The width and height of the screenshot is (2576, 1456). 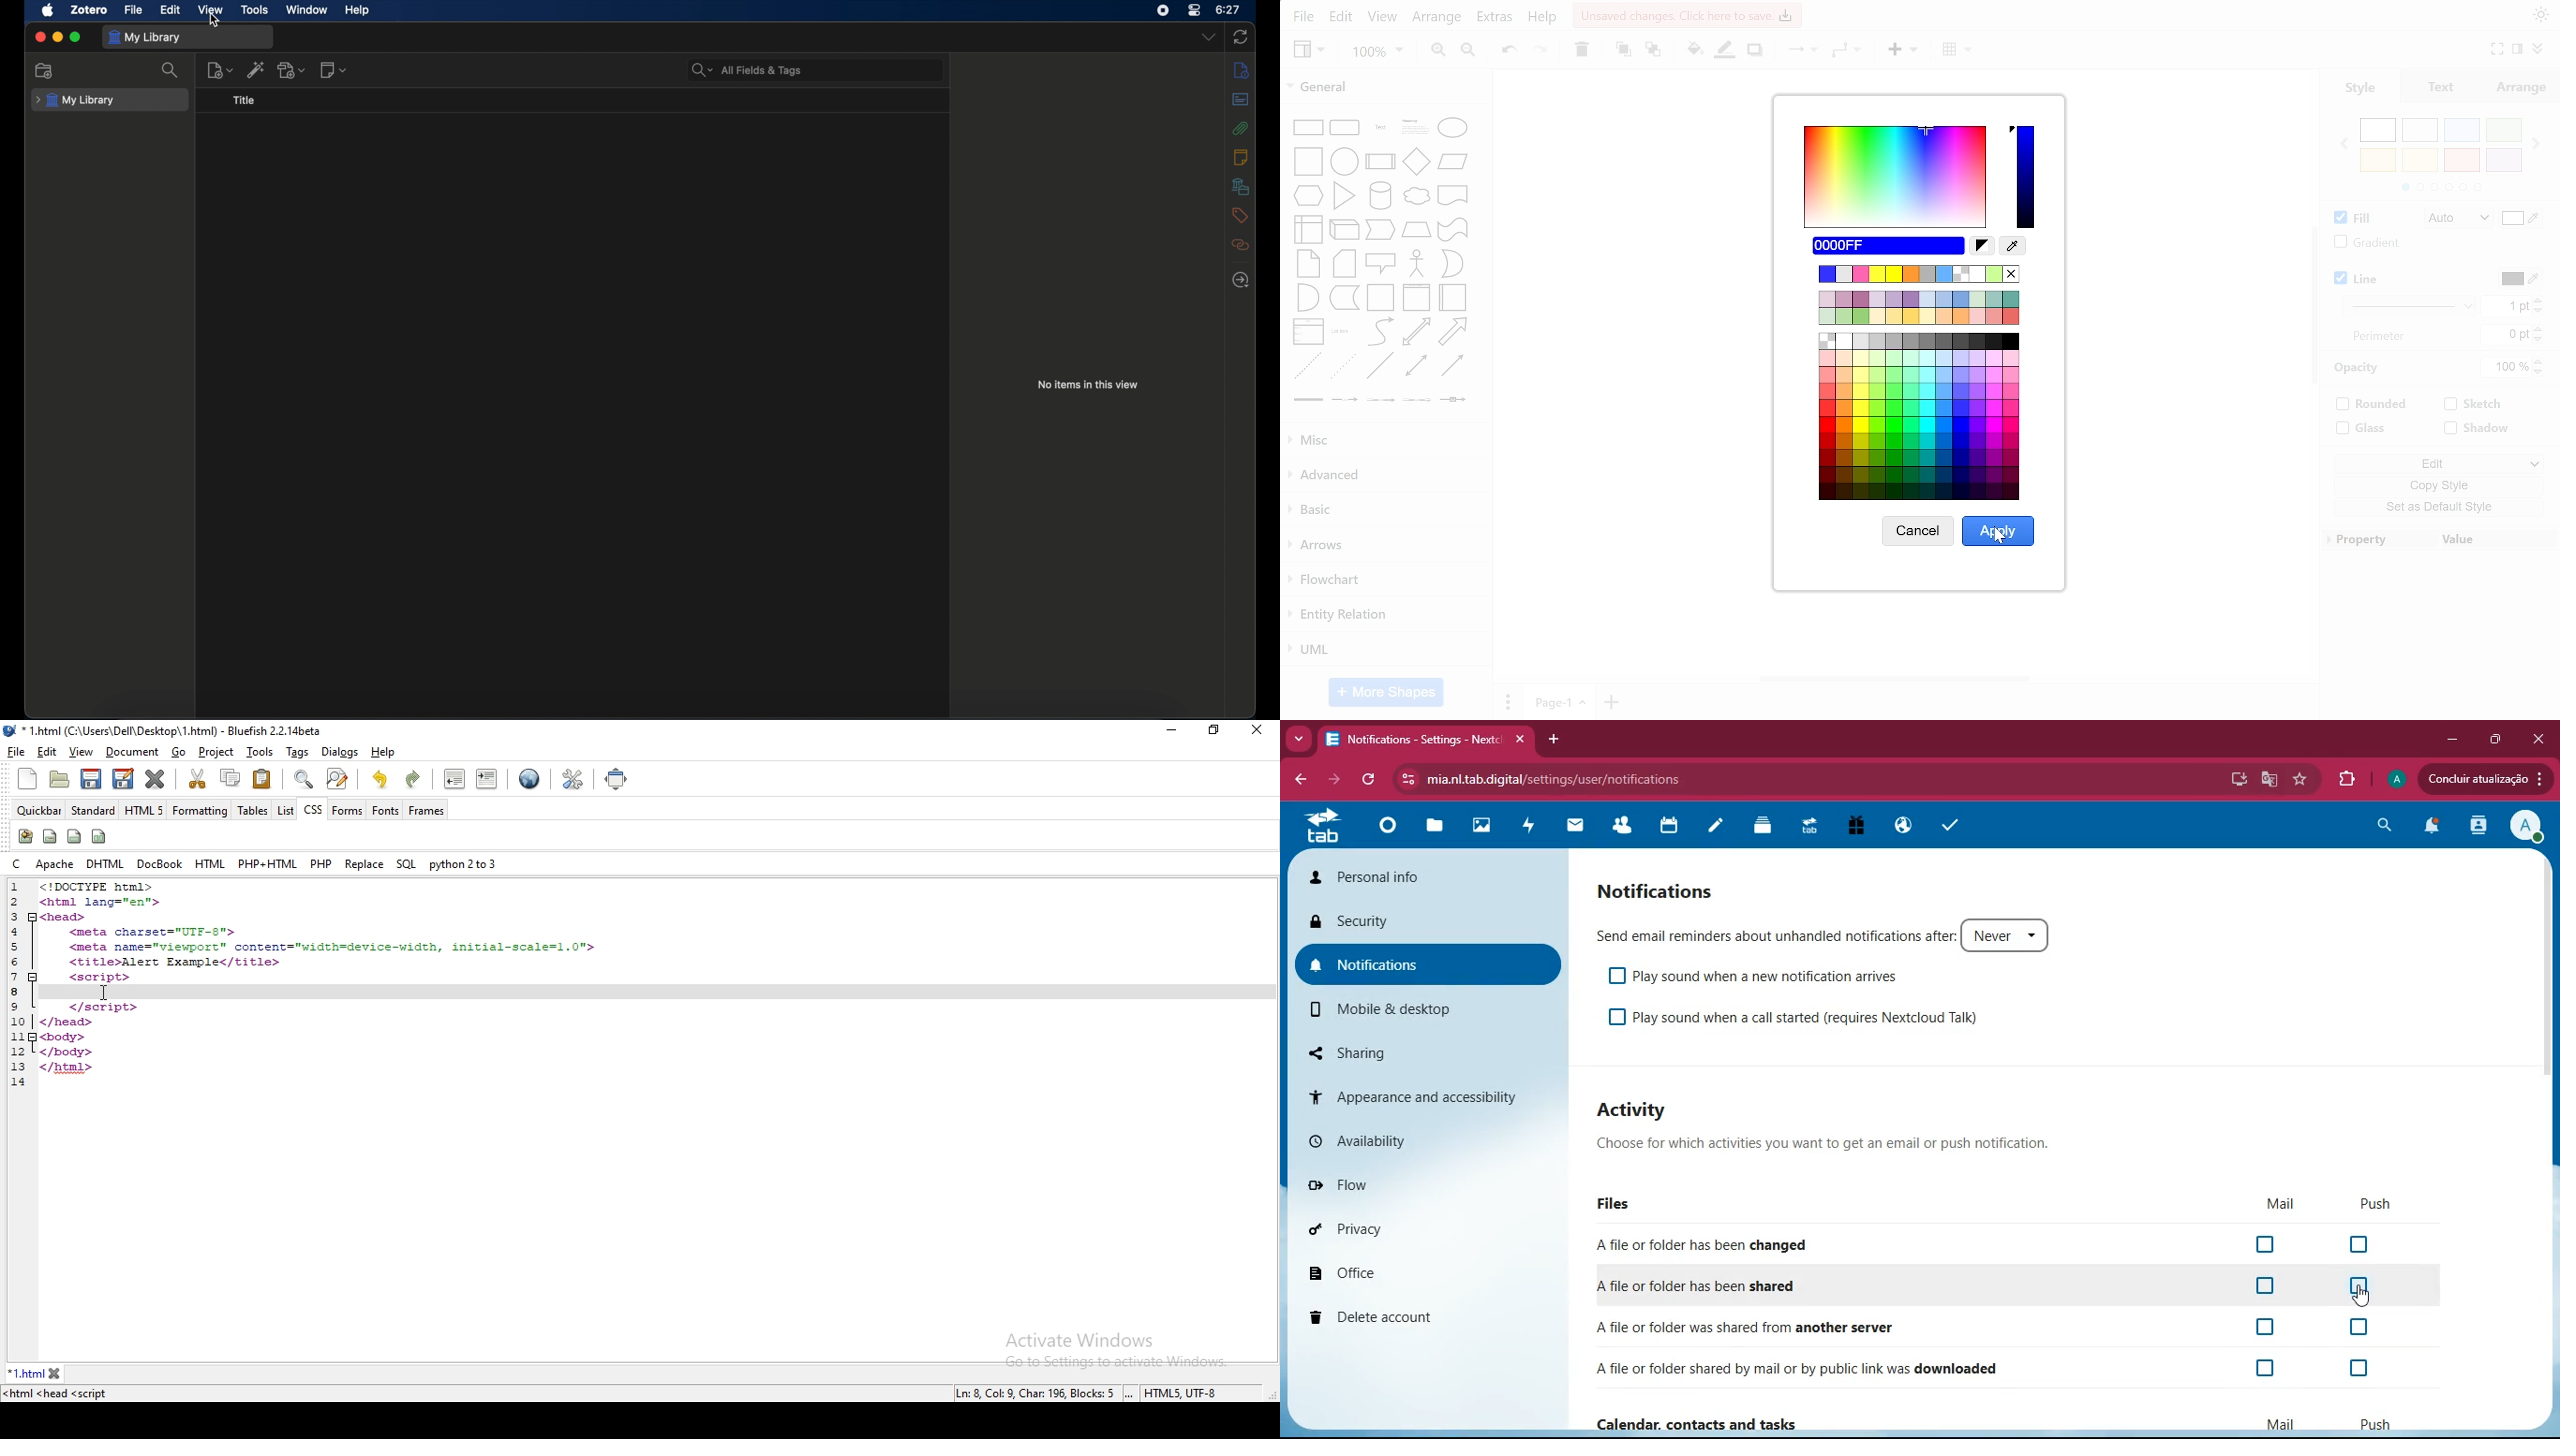 I want to click on new file, so click(x=27, y=778).